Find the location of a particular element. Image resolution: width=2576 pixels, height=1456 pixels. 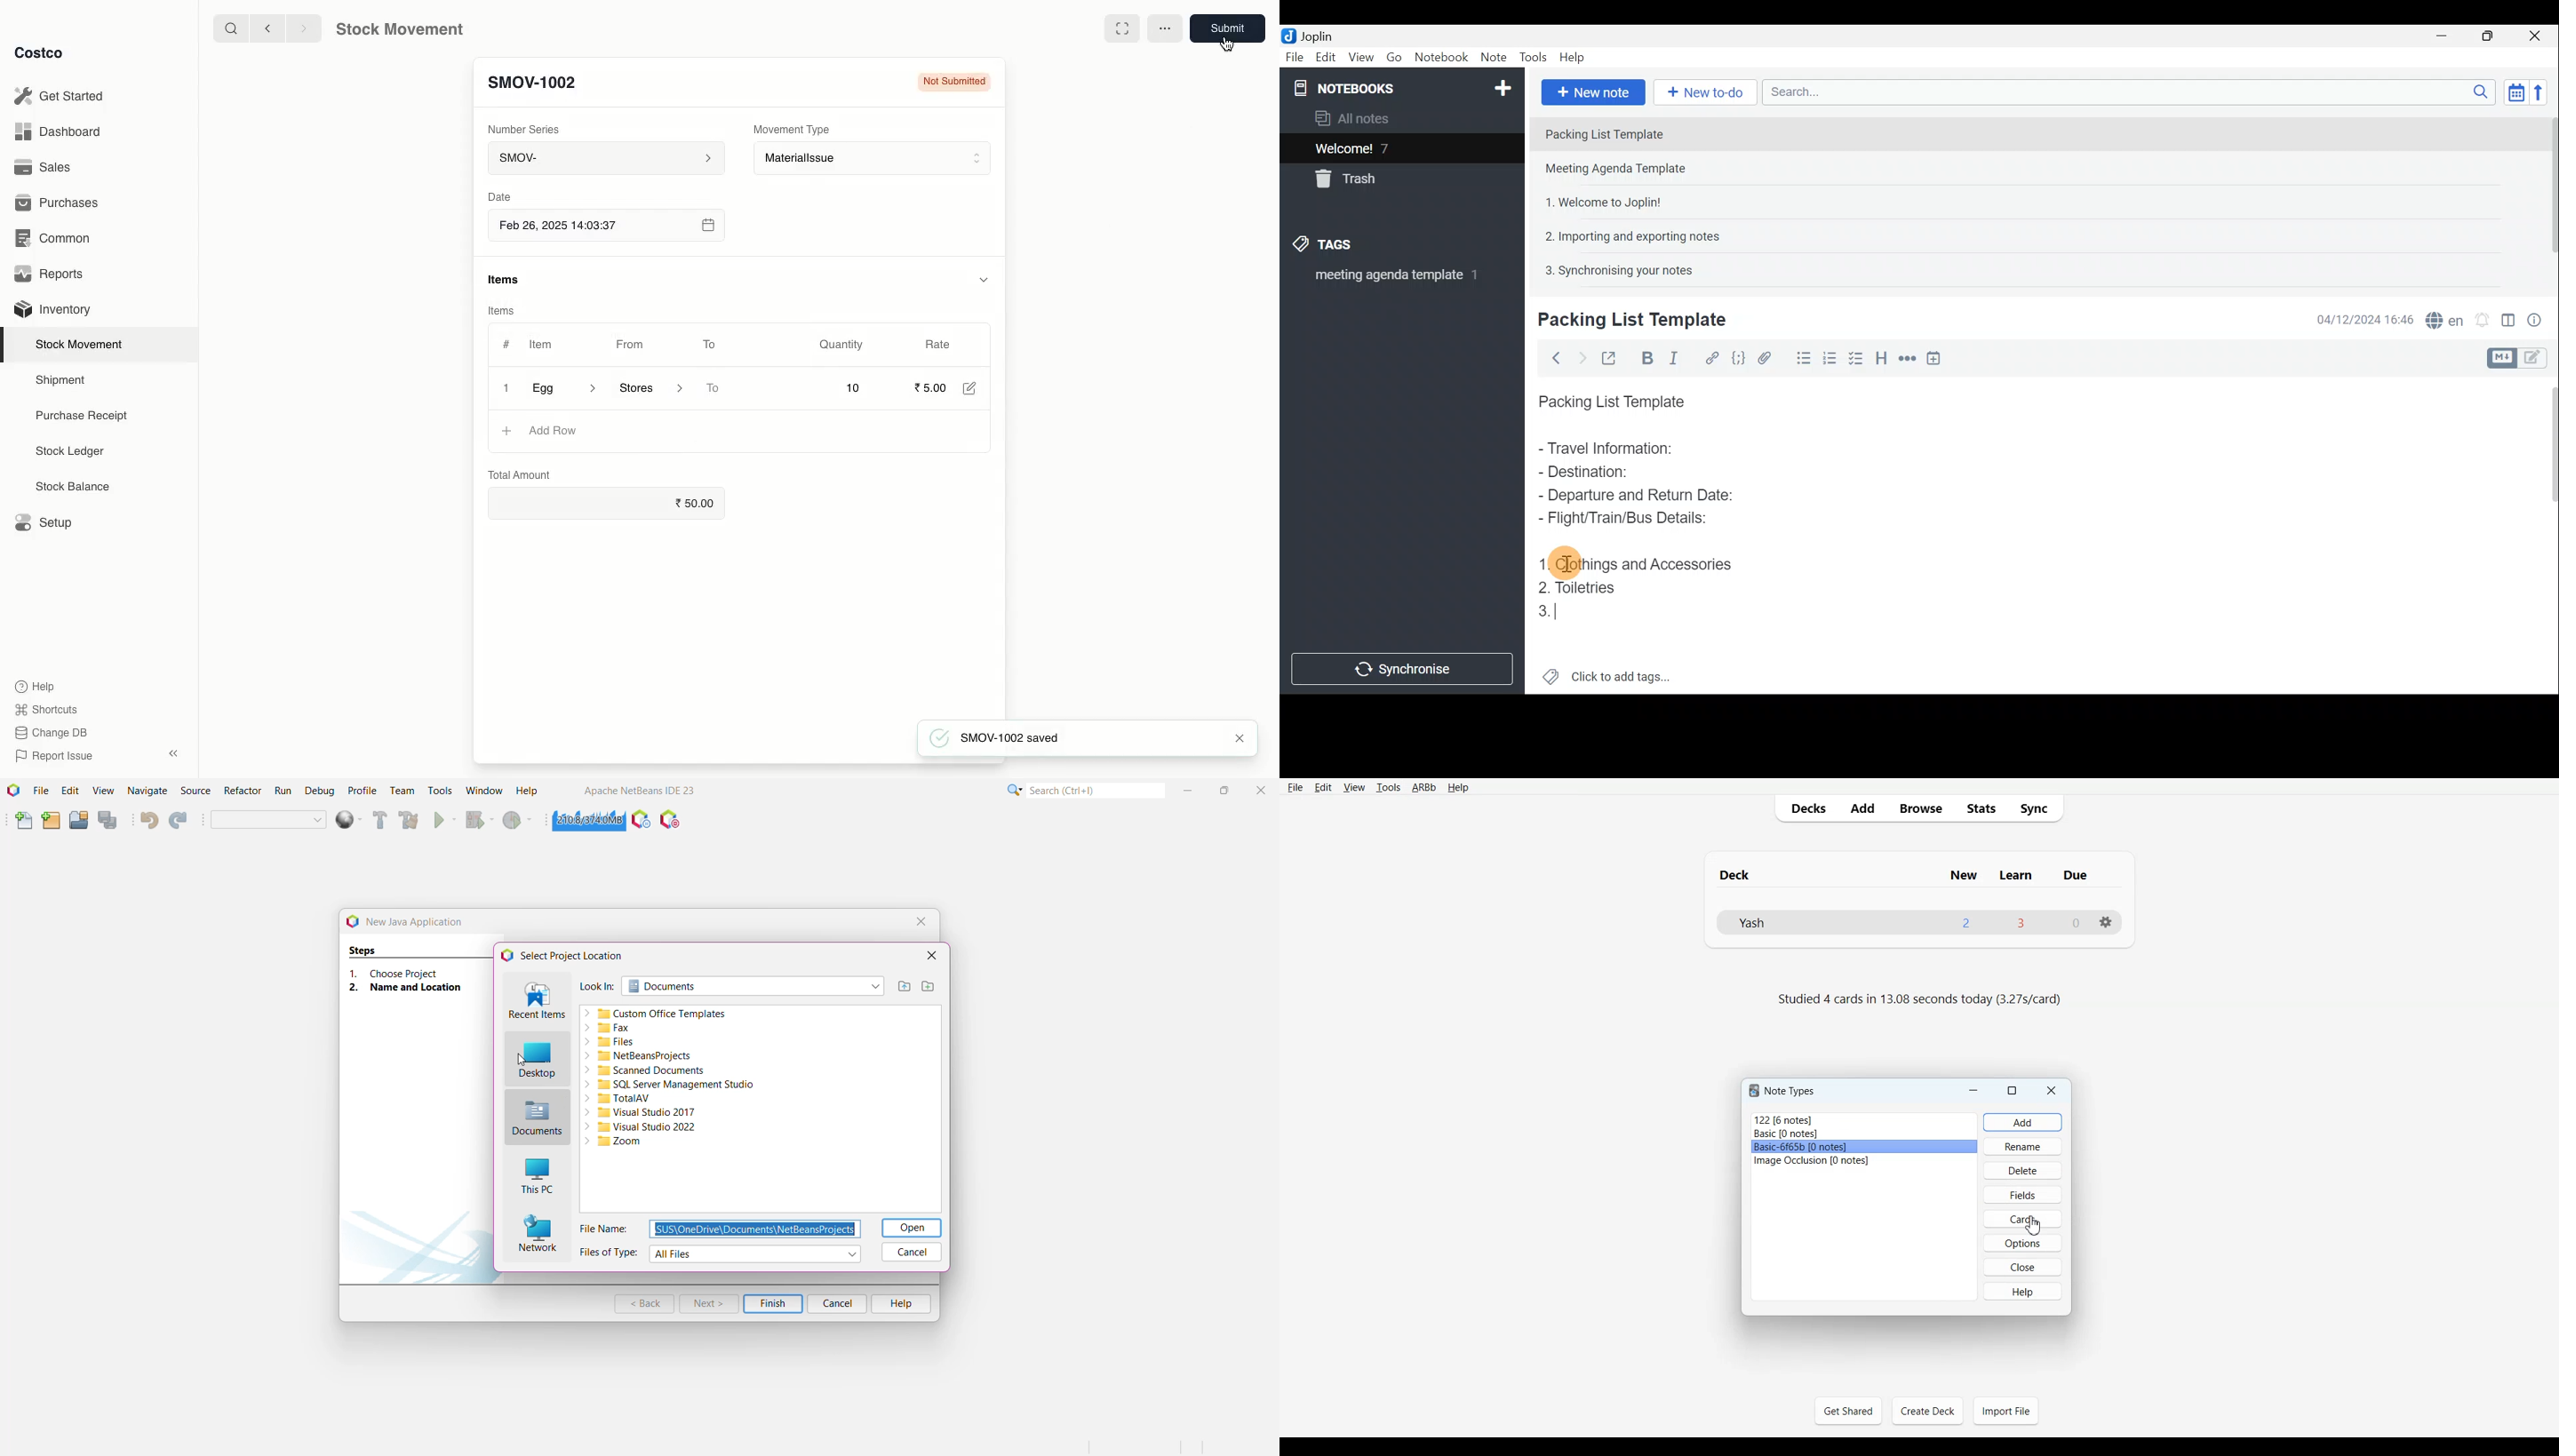

Departure and Return Date: is located at coordinates (1636, 494).